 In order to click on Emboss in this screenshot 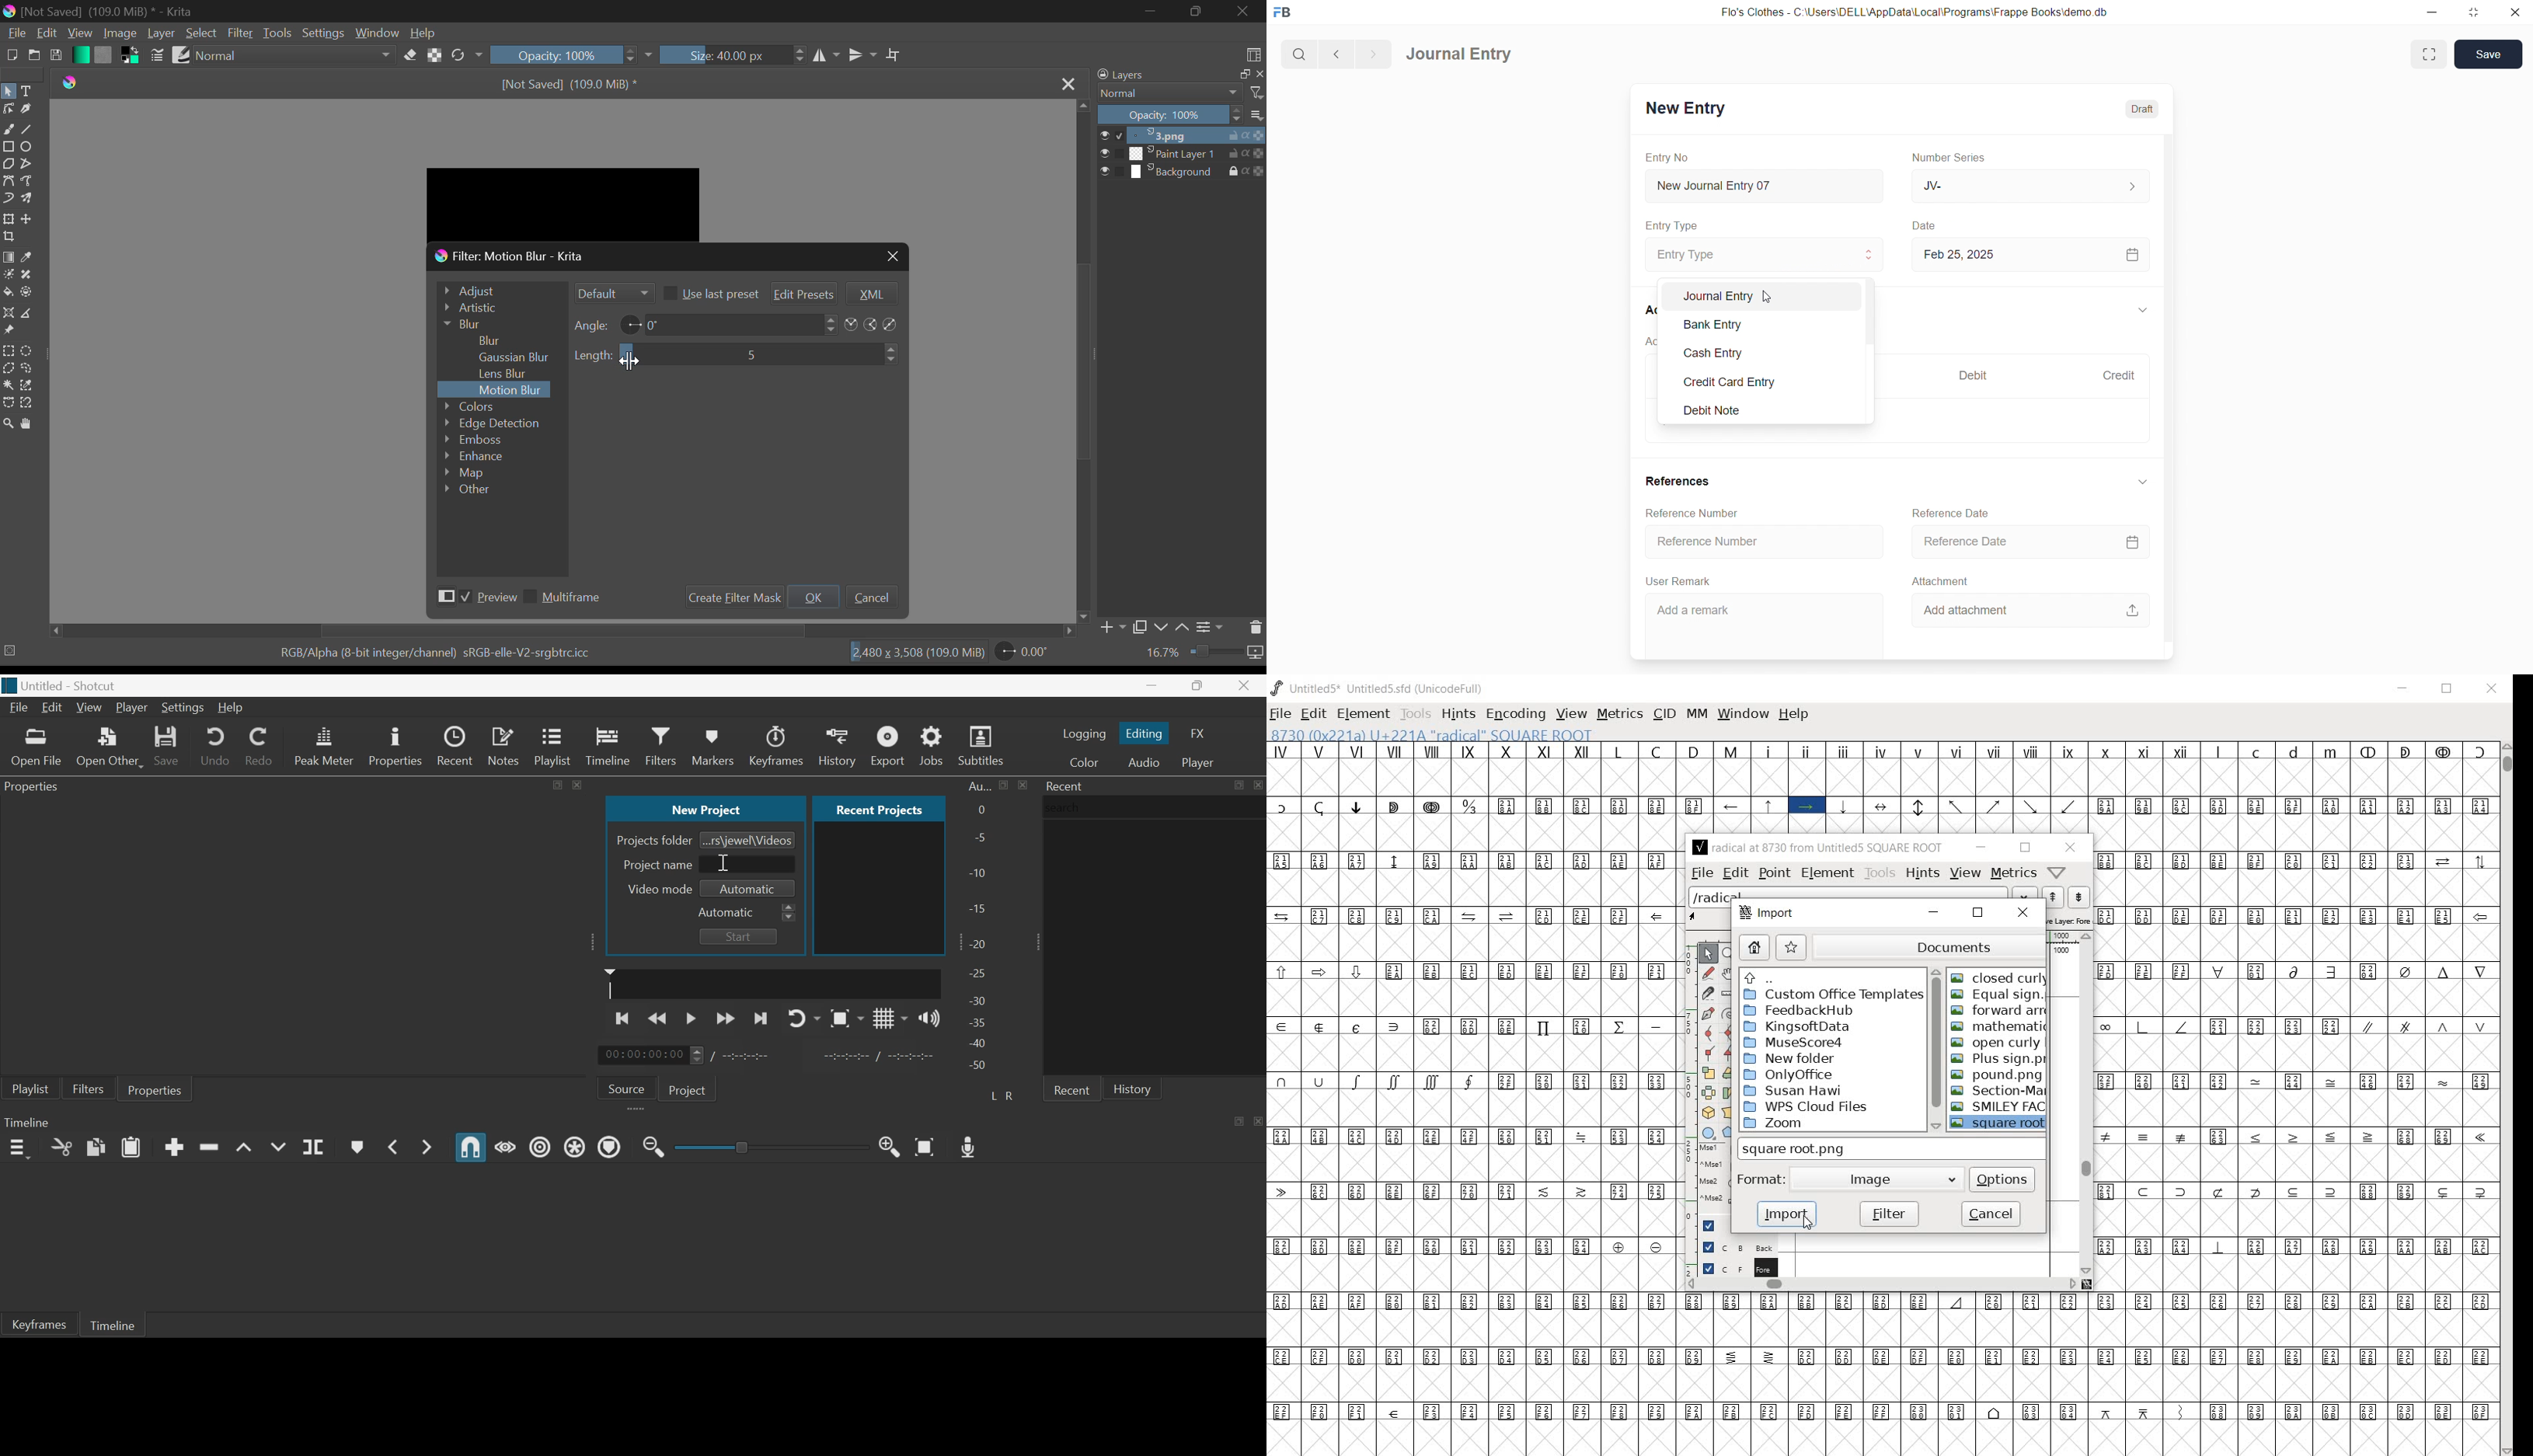, I will do `click(472, 439)`.